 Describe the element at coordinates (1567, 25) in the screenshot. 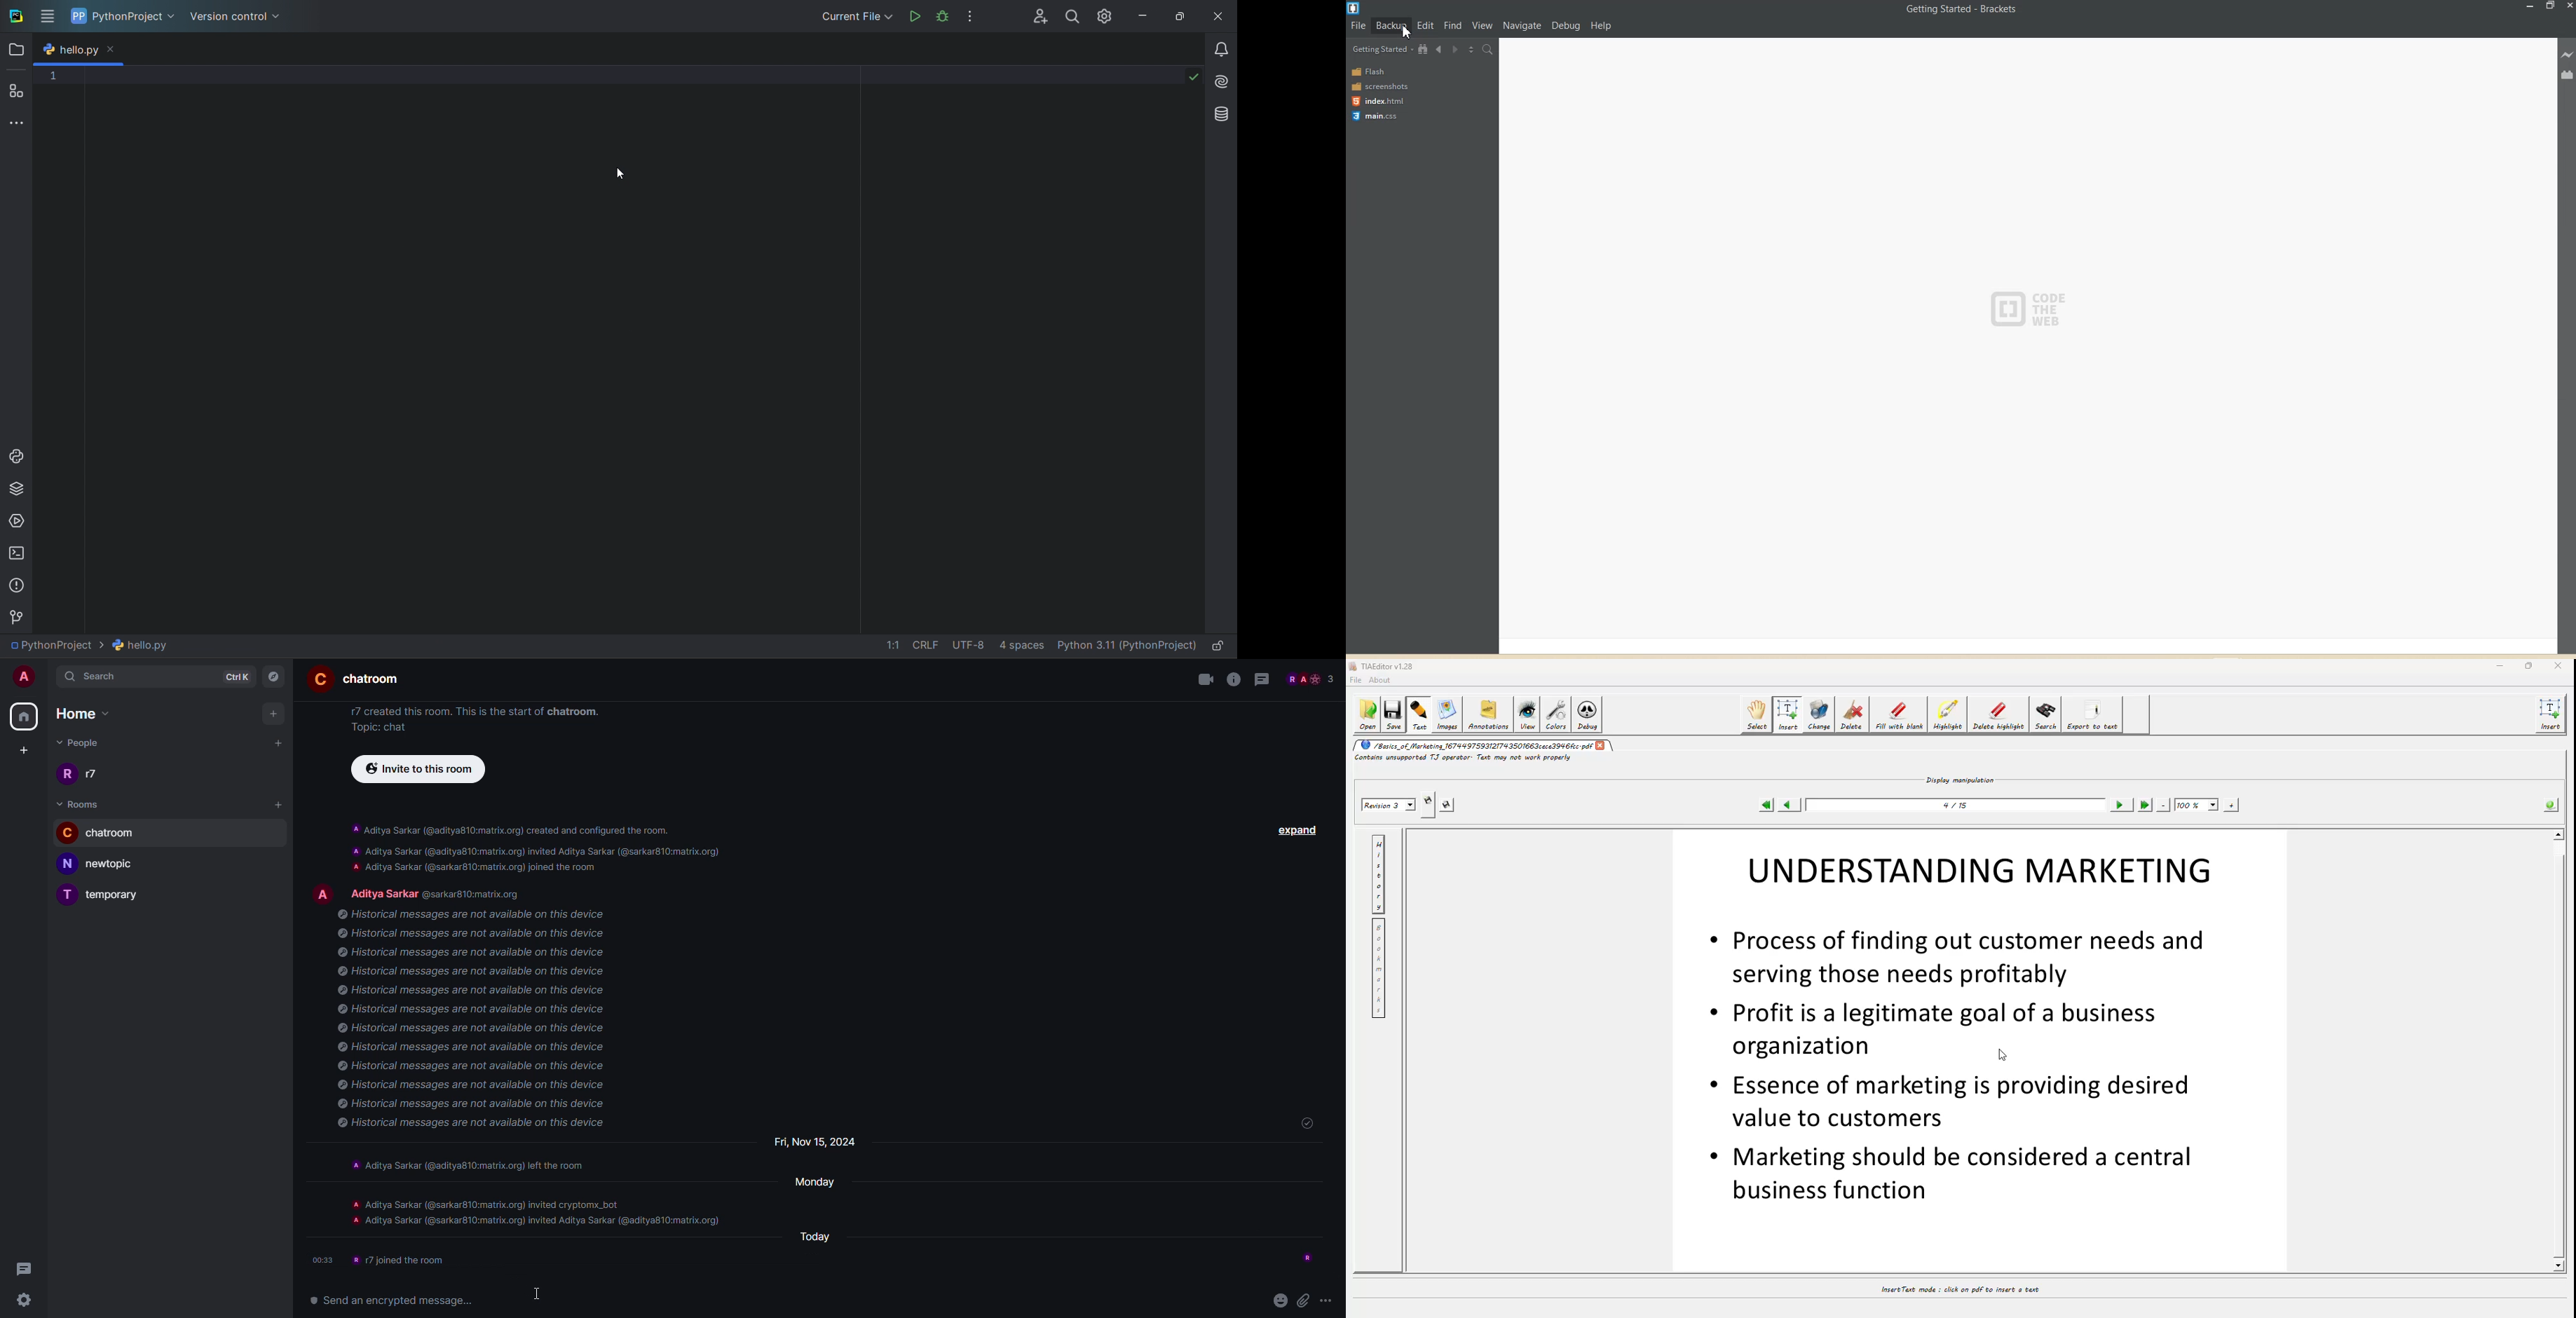

I see `Debug` at that location.